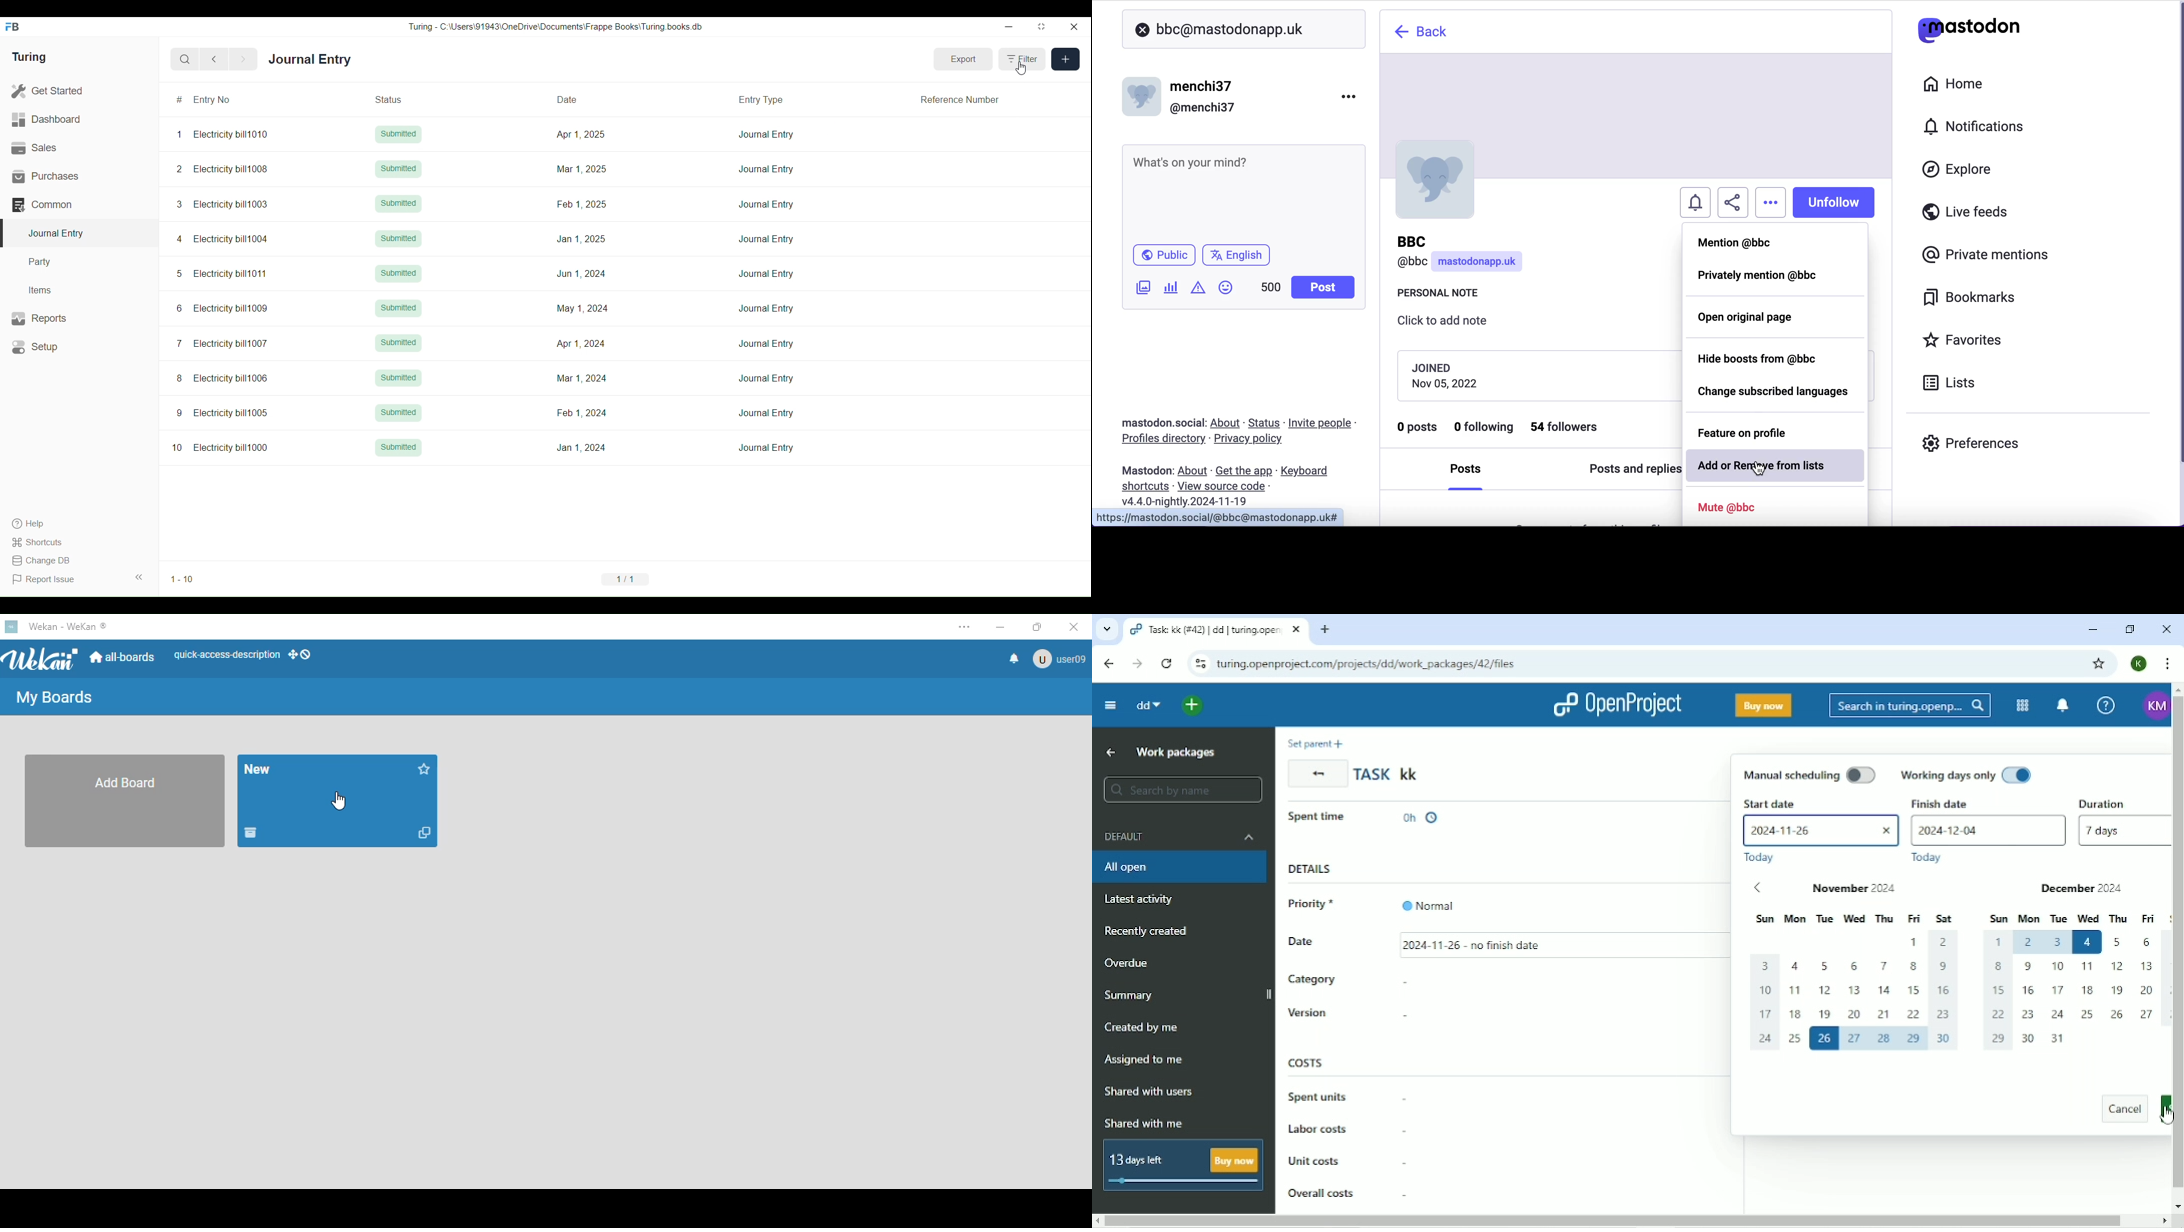  What do you see at coordinates (79, 119) in the screenshot?
I see `Dashboard` at bounding box center [79, 119].